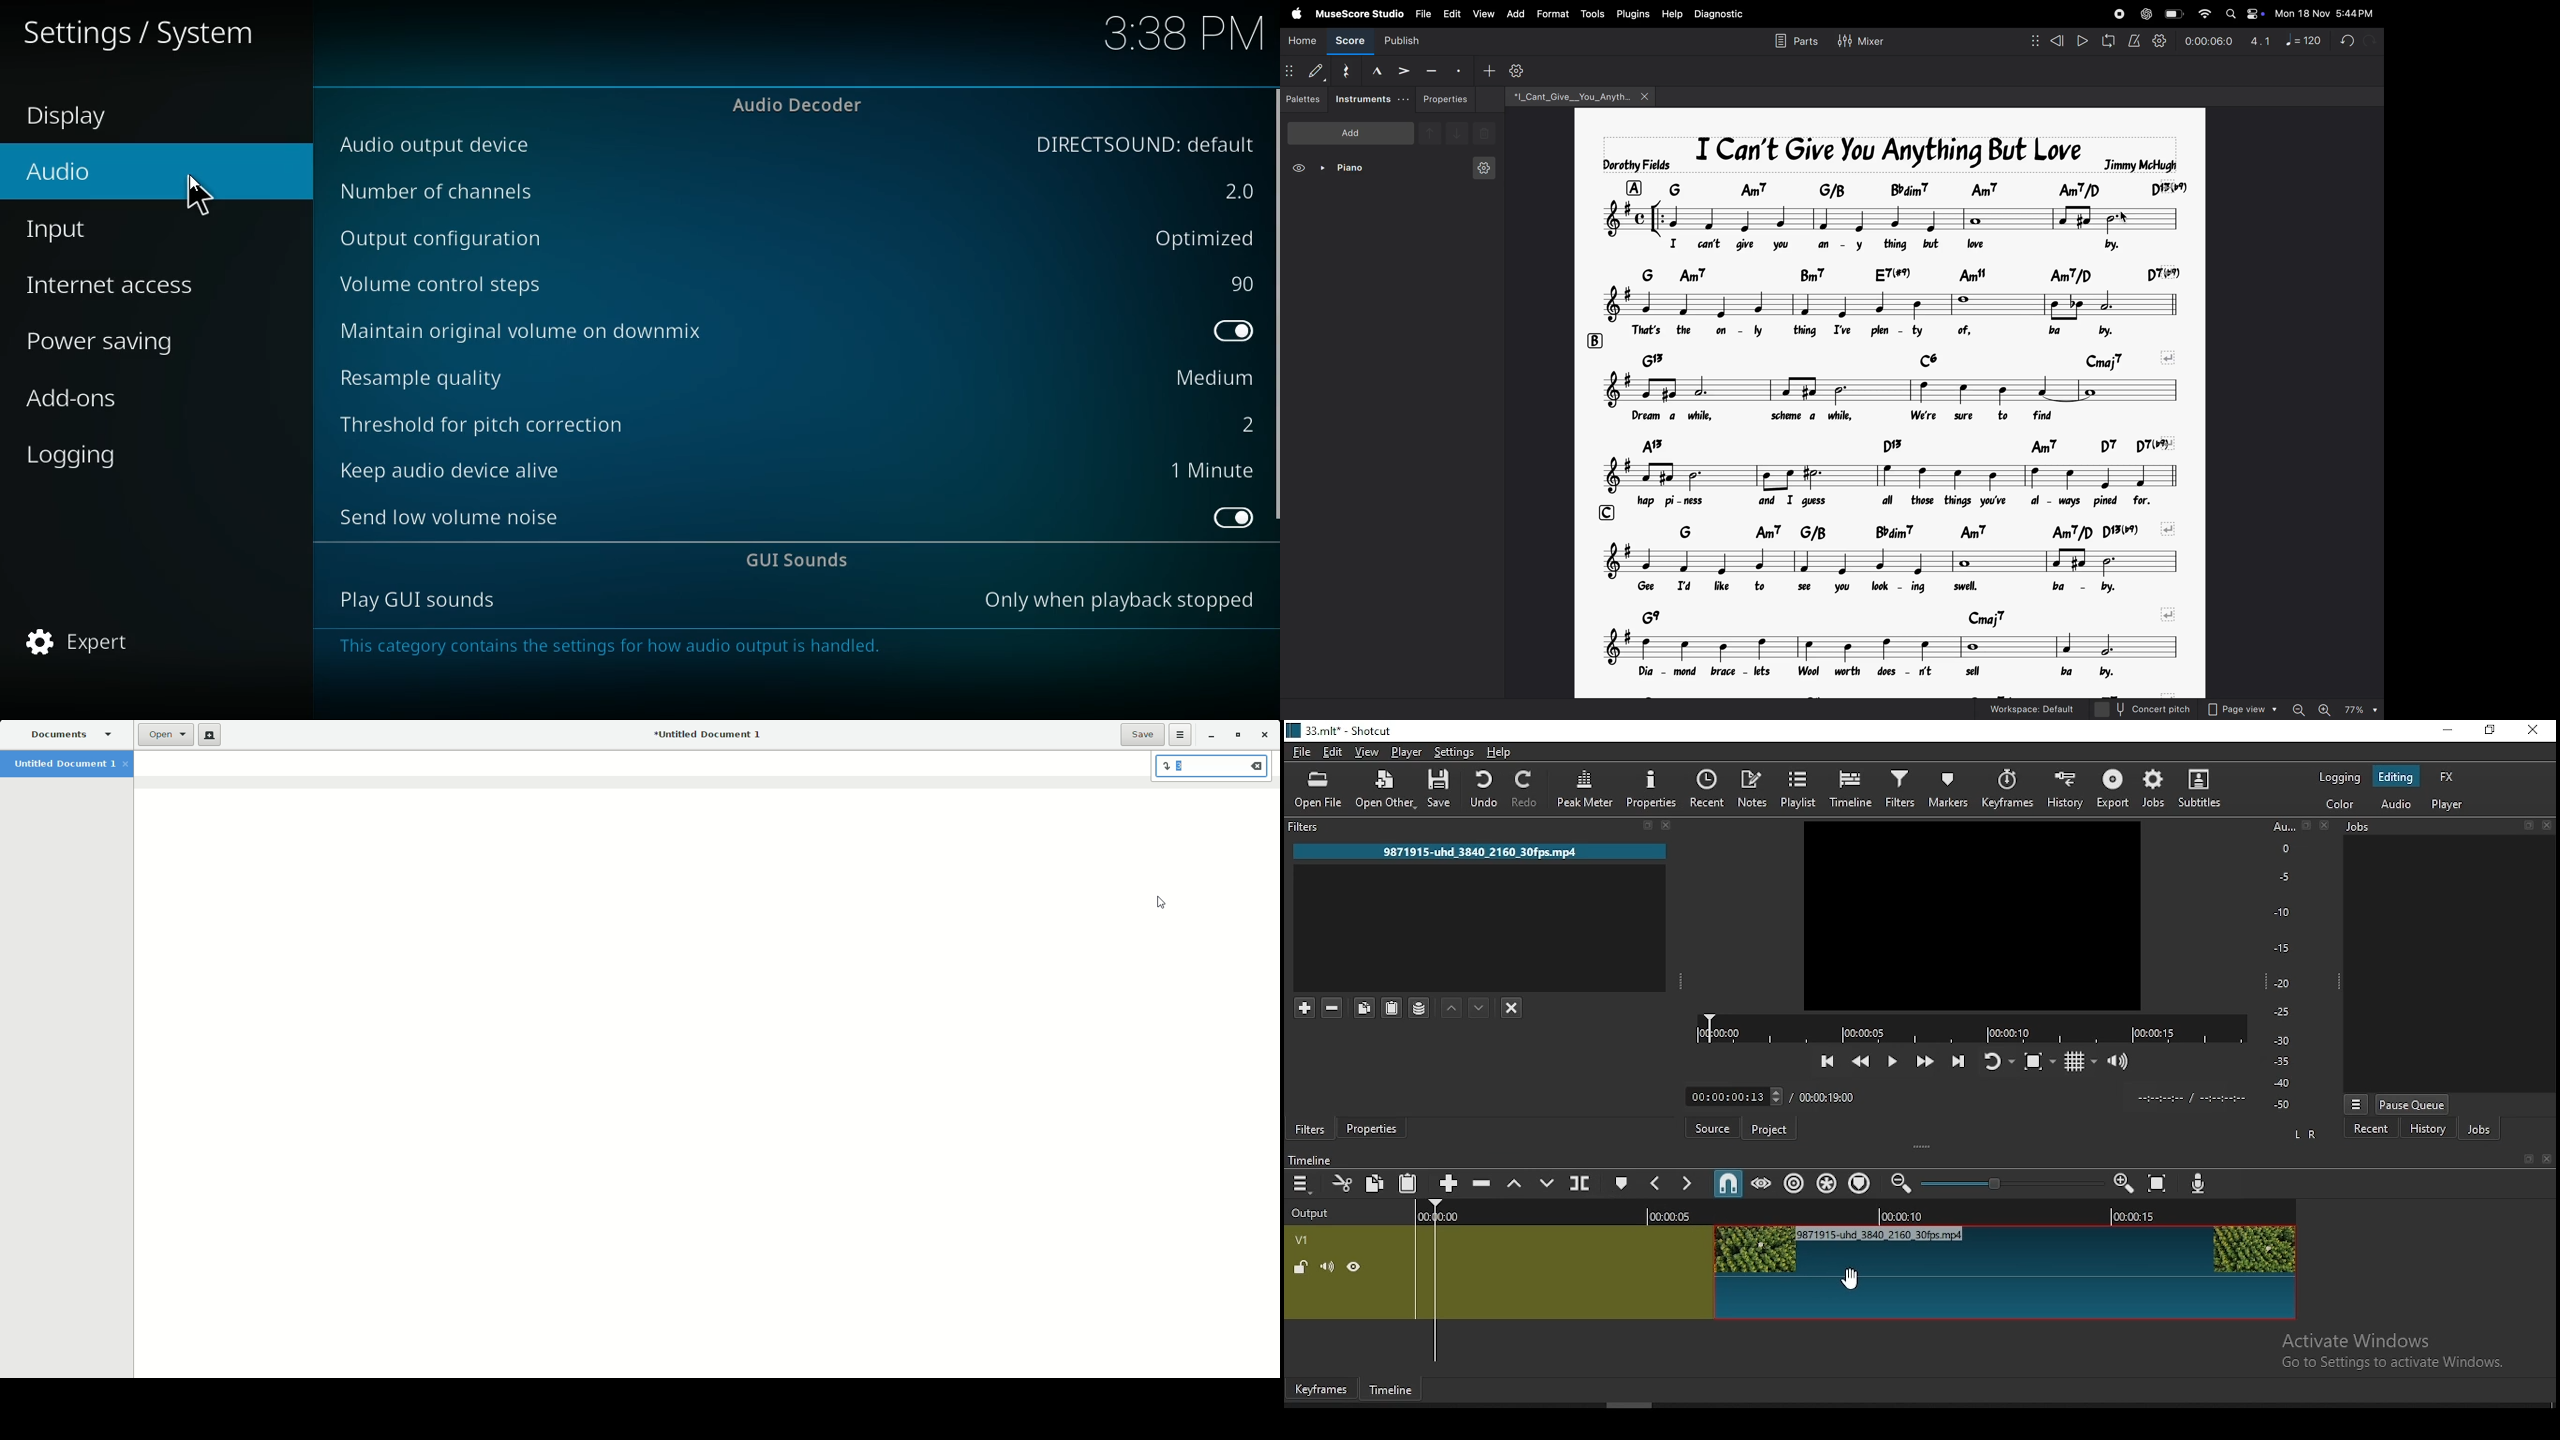 This screenshot has height=1456, width=2576. Describe the element at coordinates (1629, 1405) in the screenshot. I see `scroll bar` at that location.